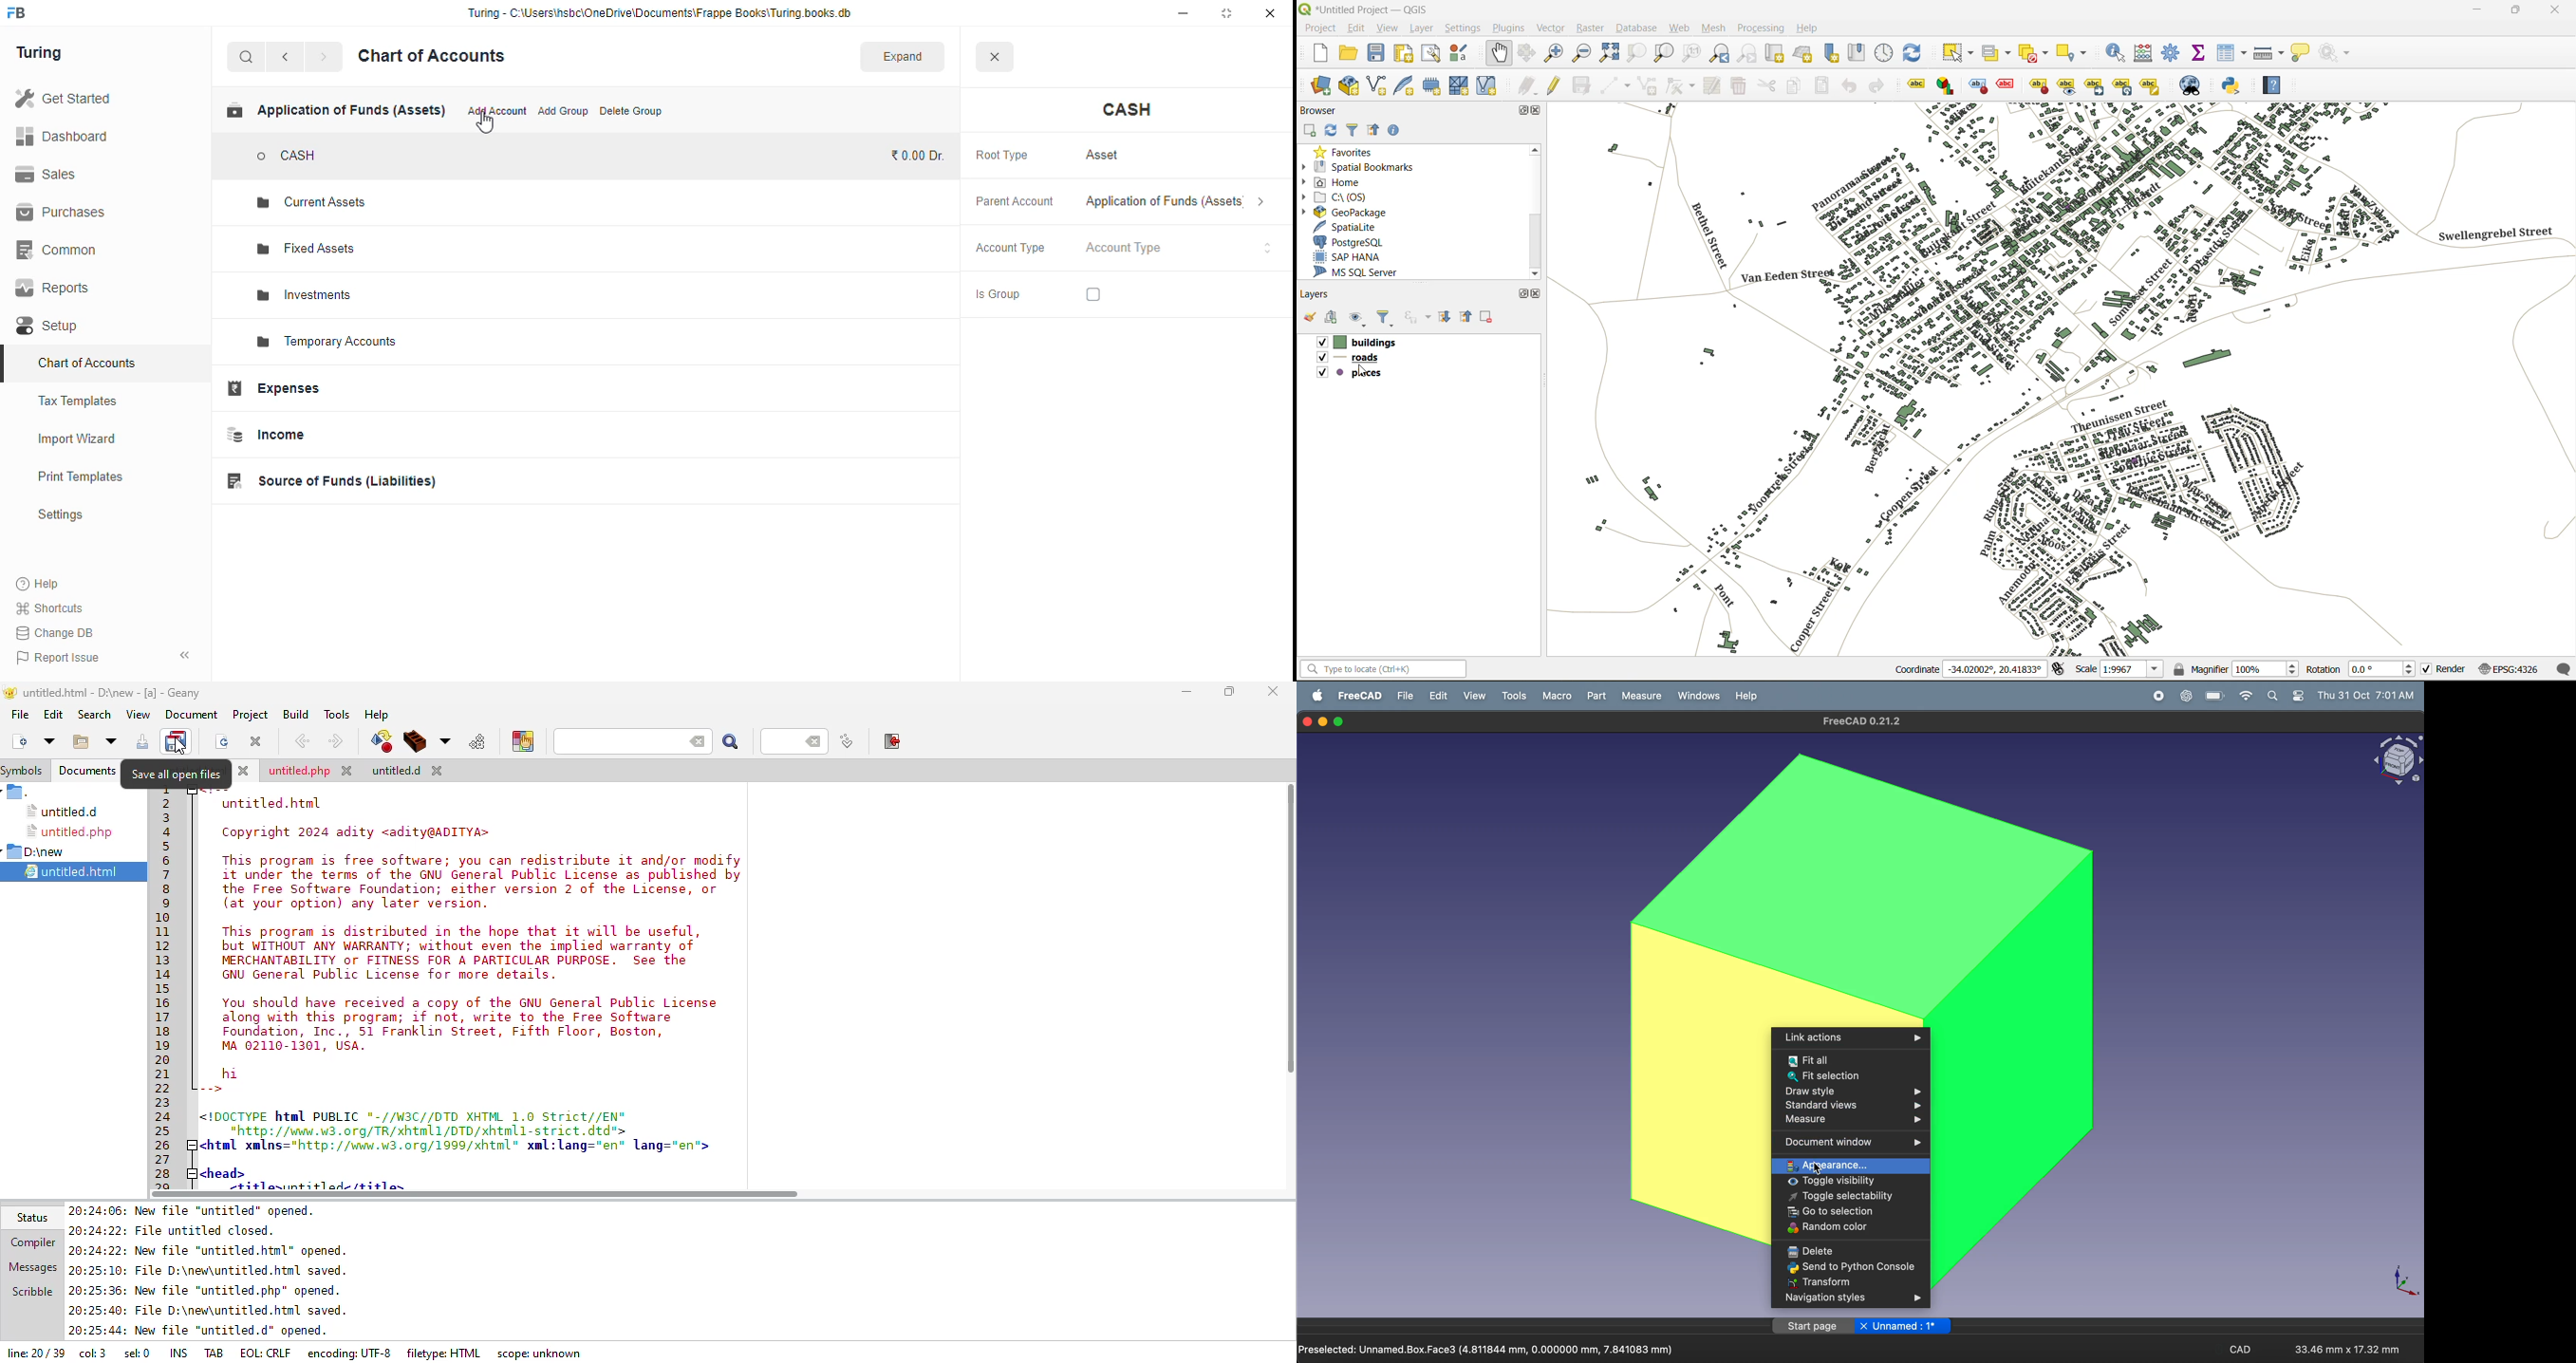  I want to click on add account, so click(498, 110).